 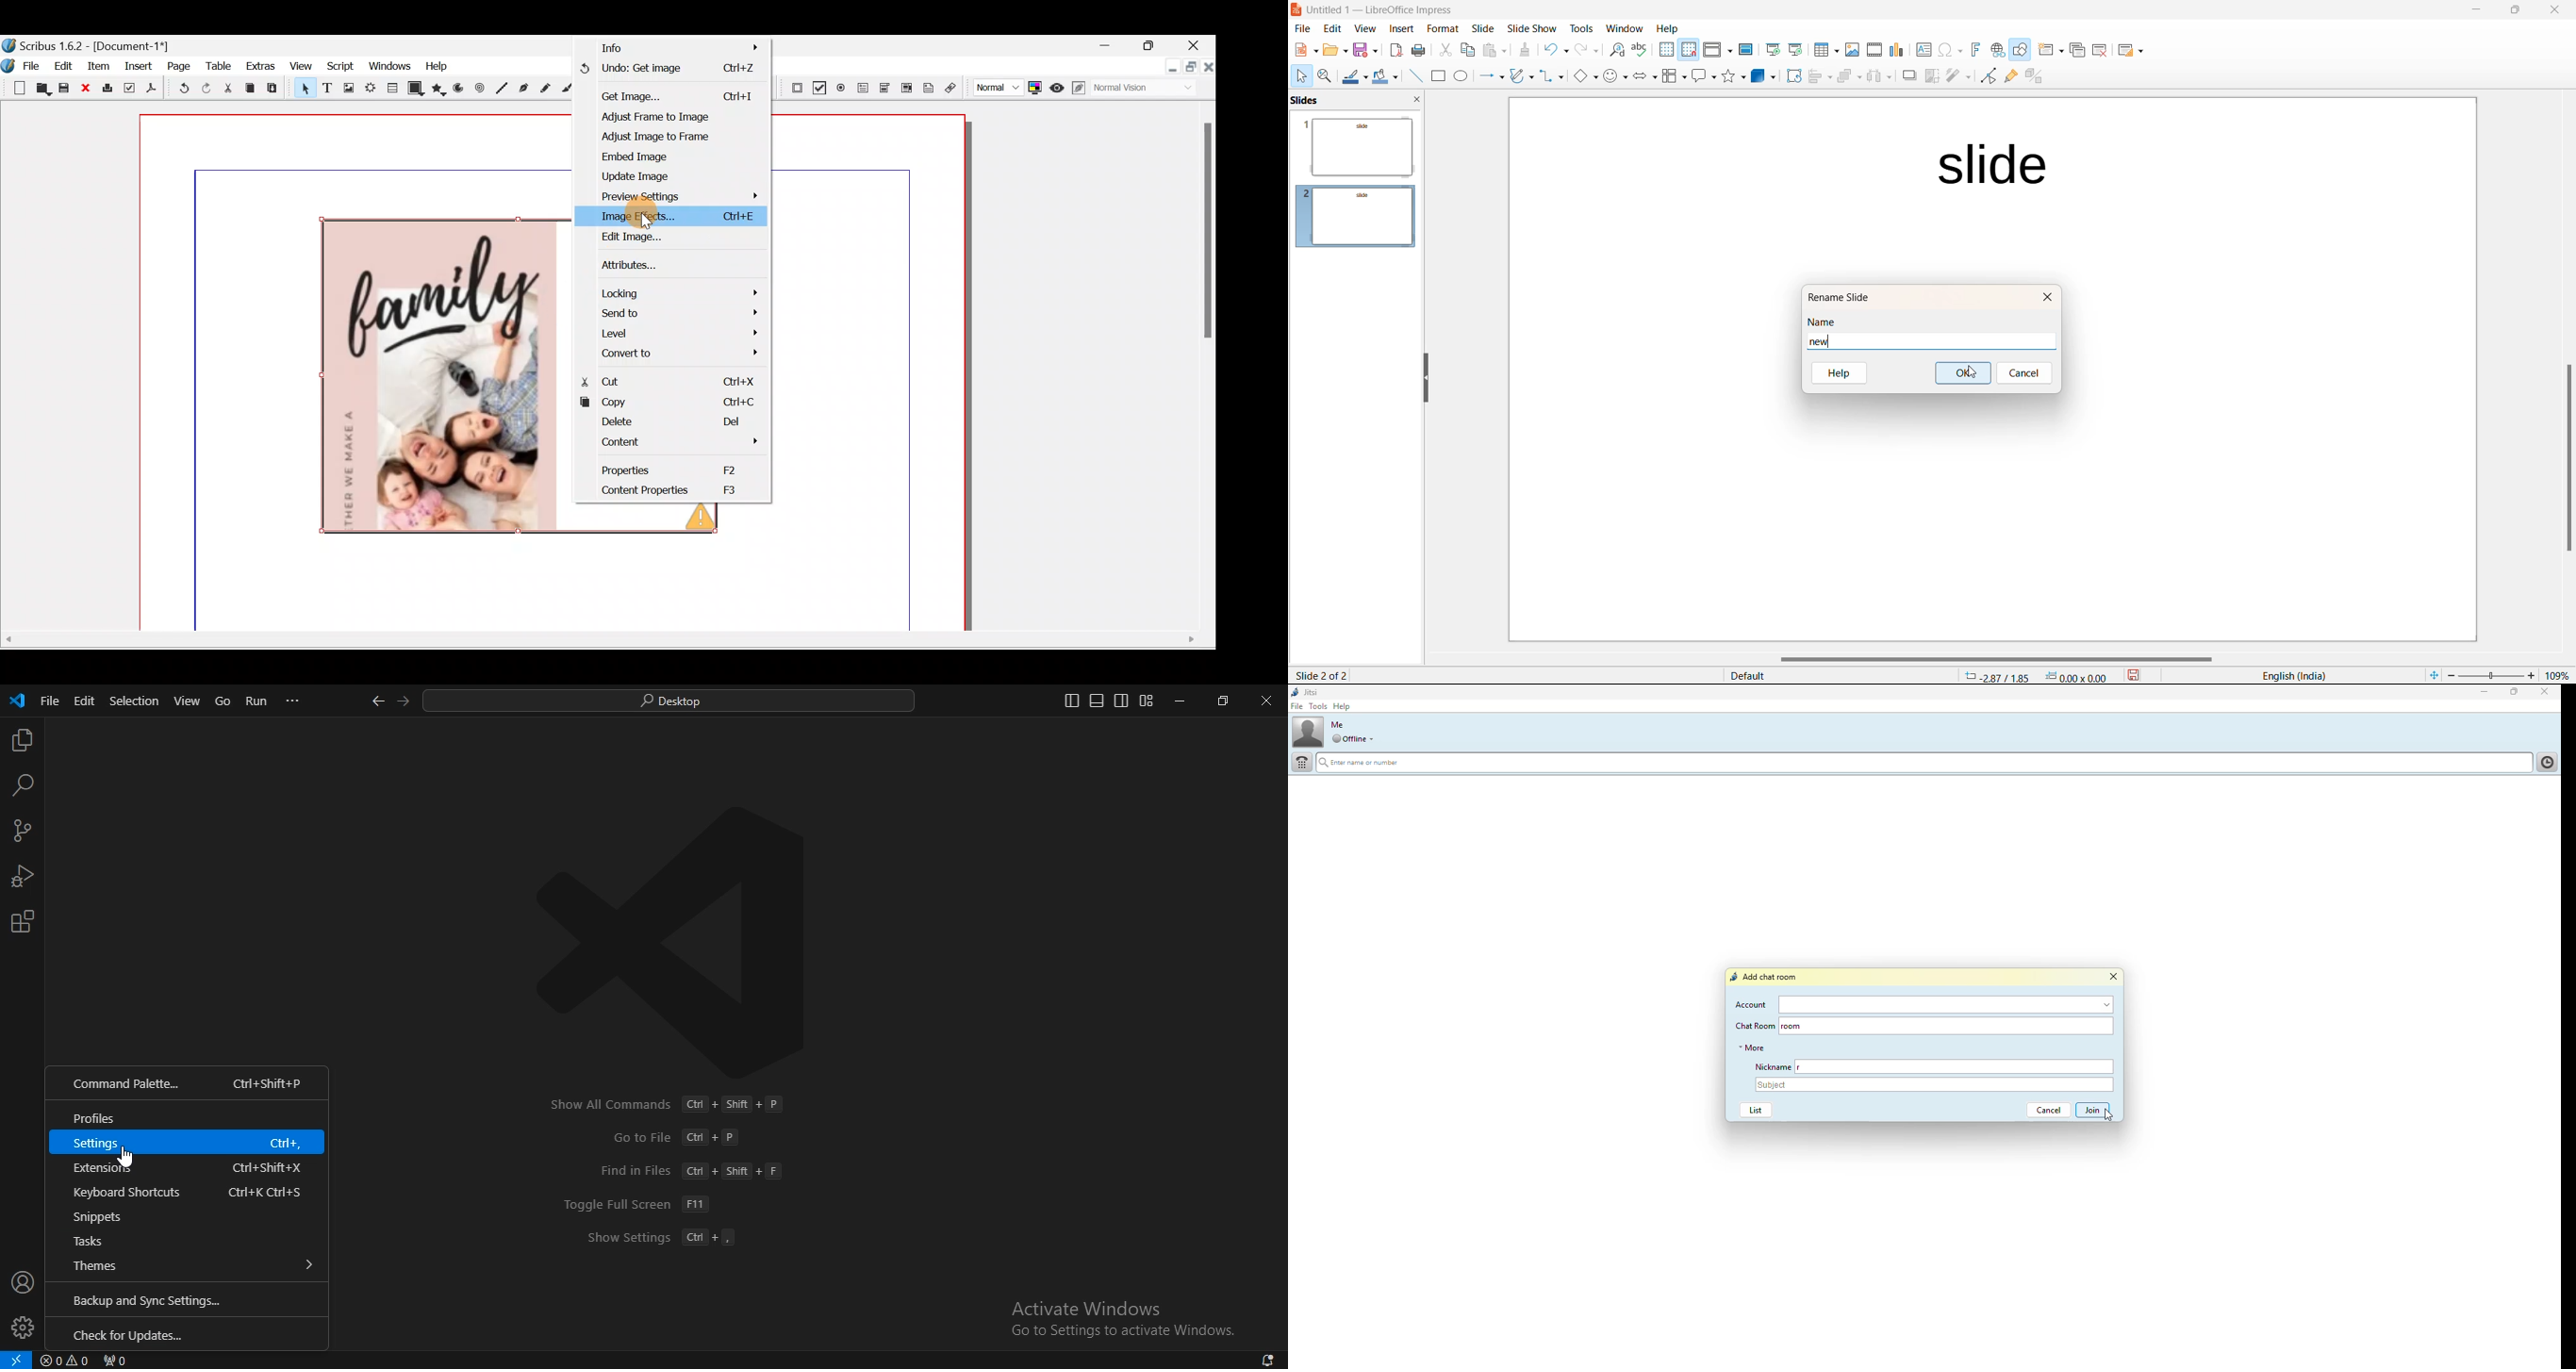 What do you see at coordinates (85, 701) in the screenshot?
I see `edit` at bounding box center [85, 701].